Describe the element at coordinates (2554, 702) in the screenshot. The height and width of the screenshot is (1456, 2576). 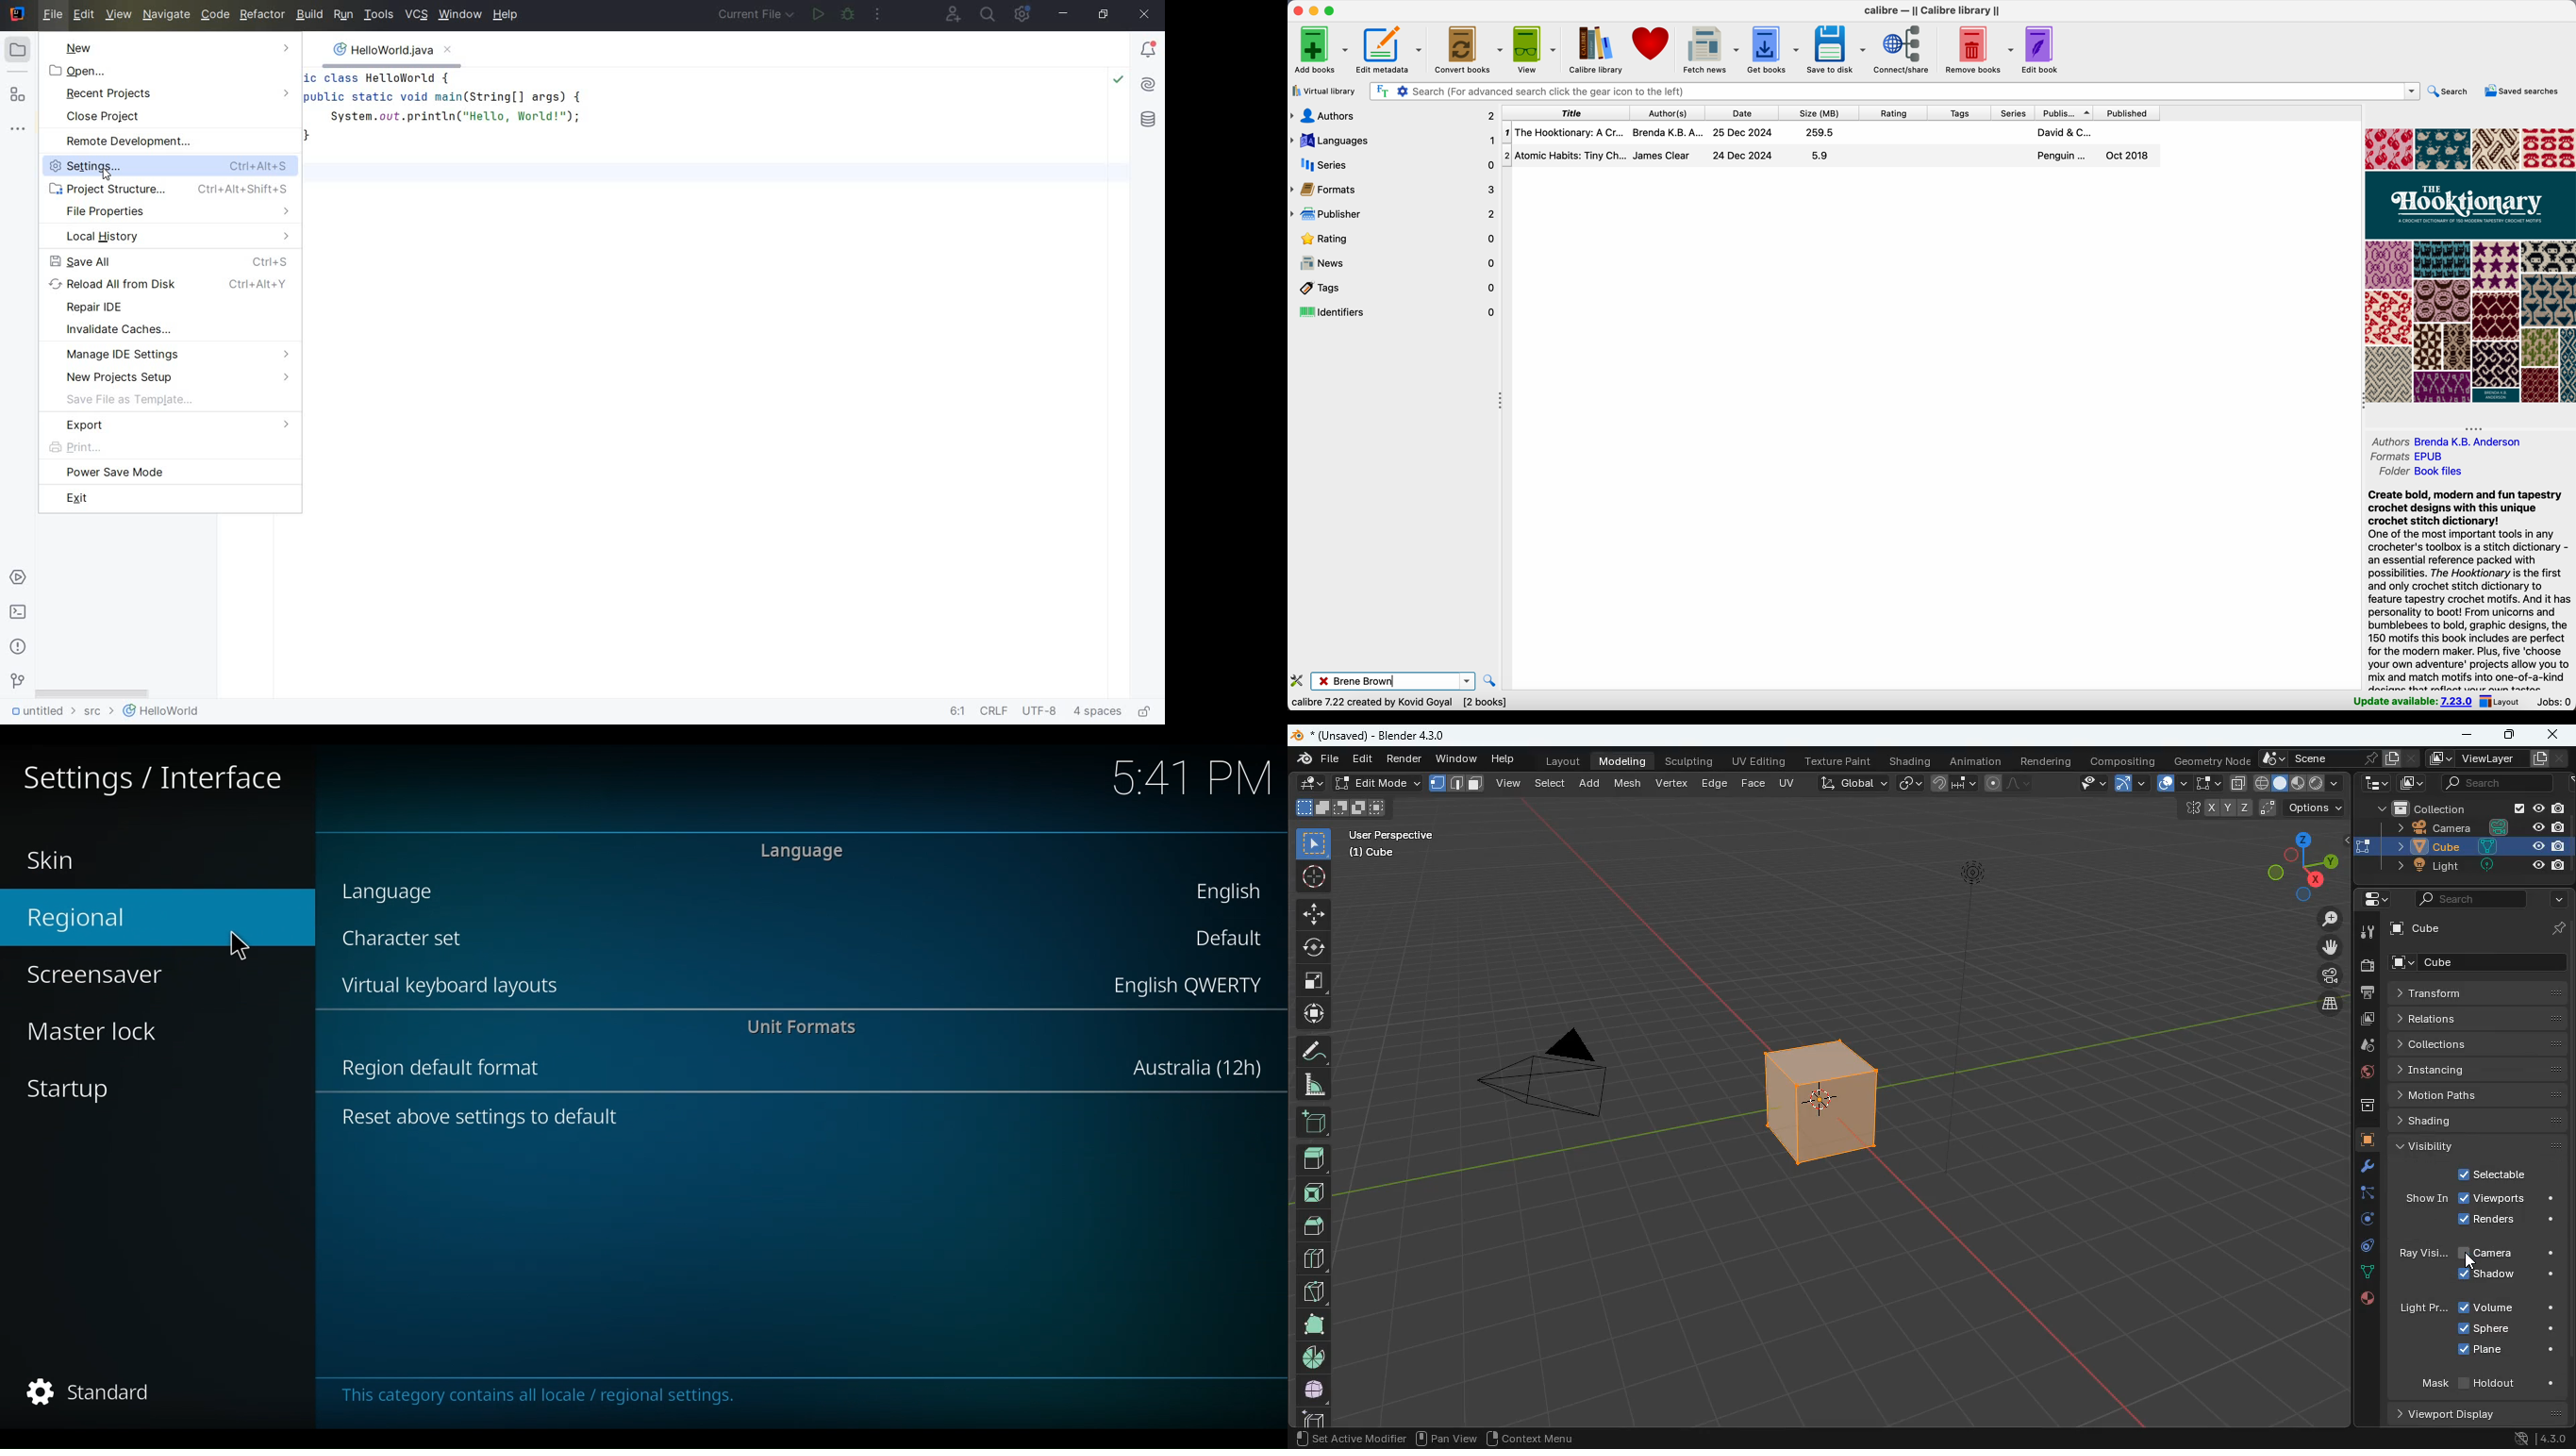
I see `Jobs: 0` at that location.